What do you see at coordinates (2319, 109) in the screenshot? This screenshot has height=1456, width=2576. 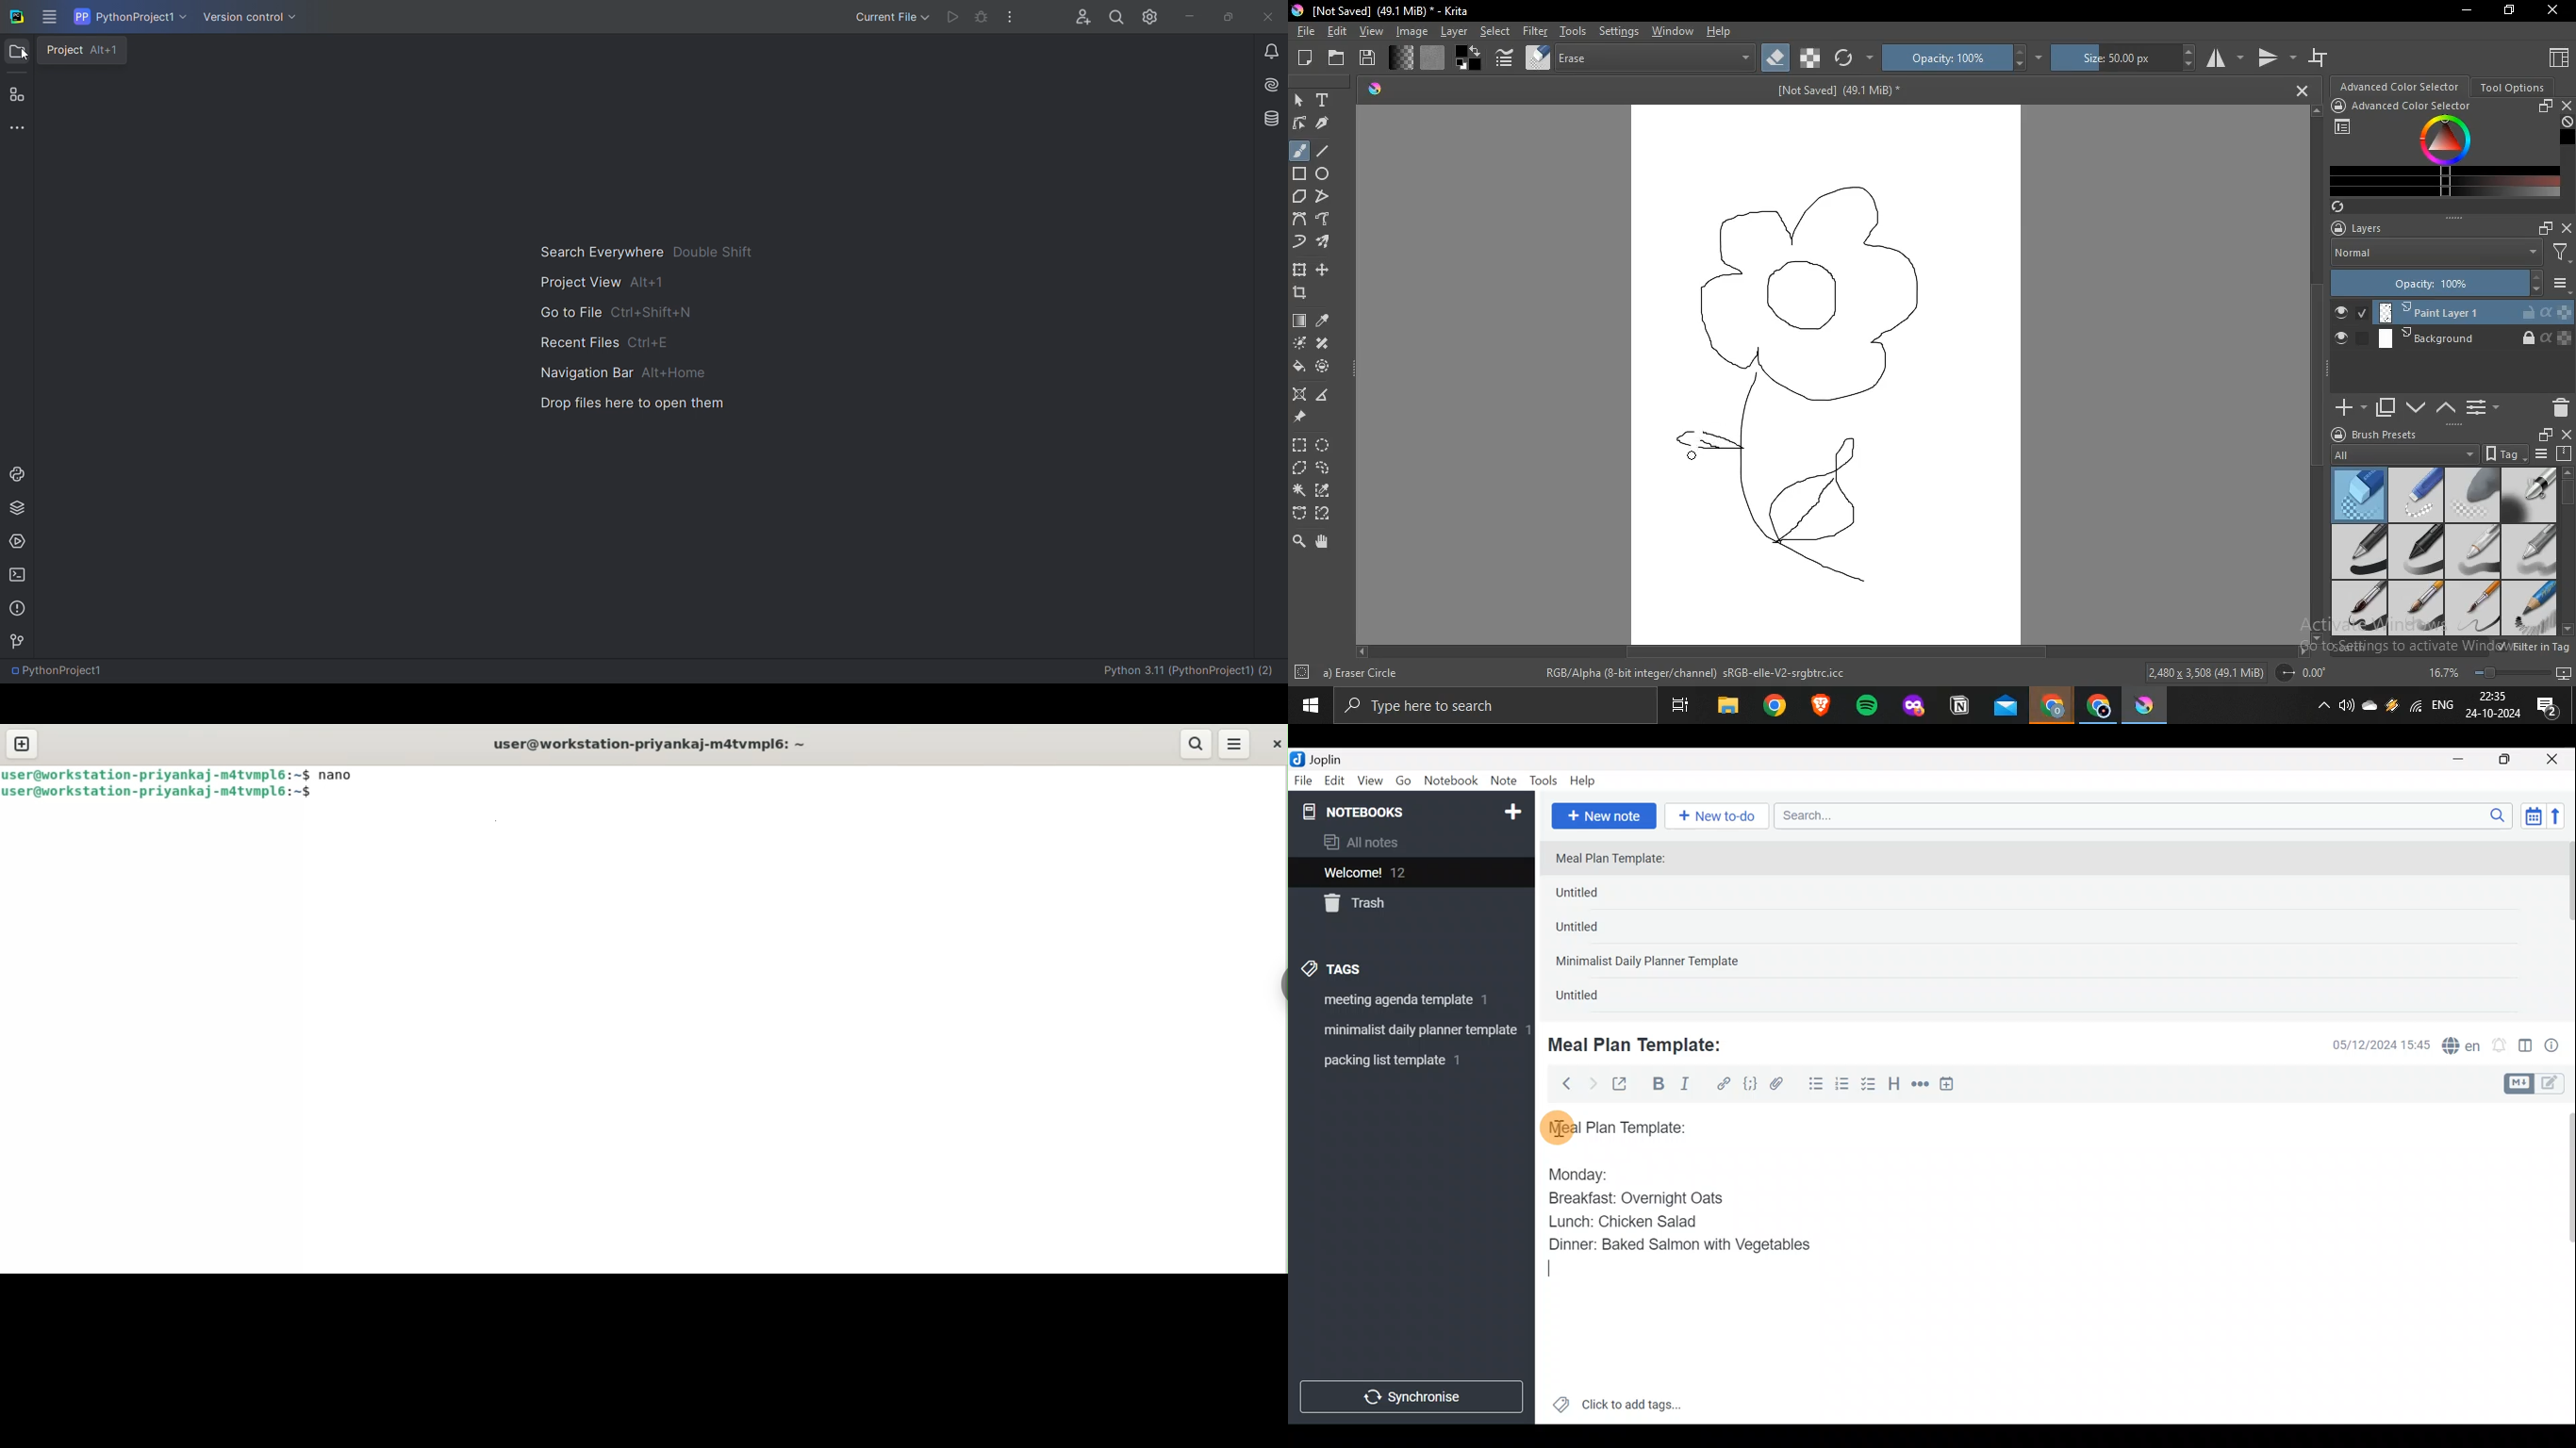 I see `Up` at bounding box center [2319, 109].